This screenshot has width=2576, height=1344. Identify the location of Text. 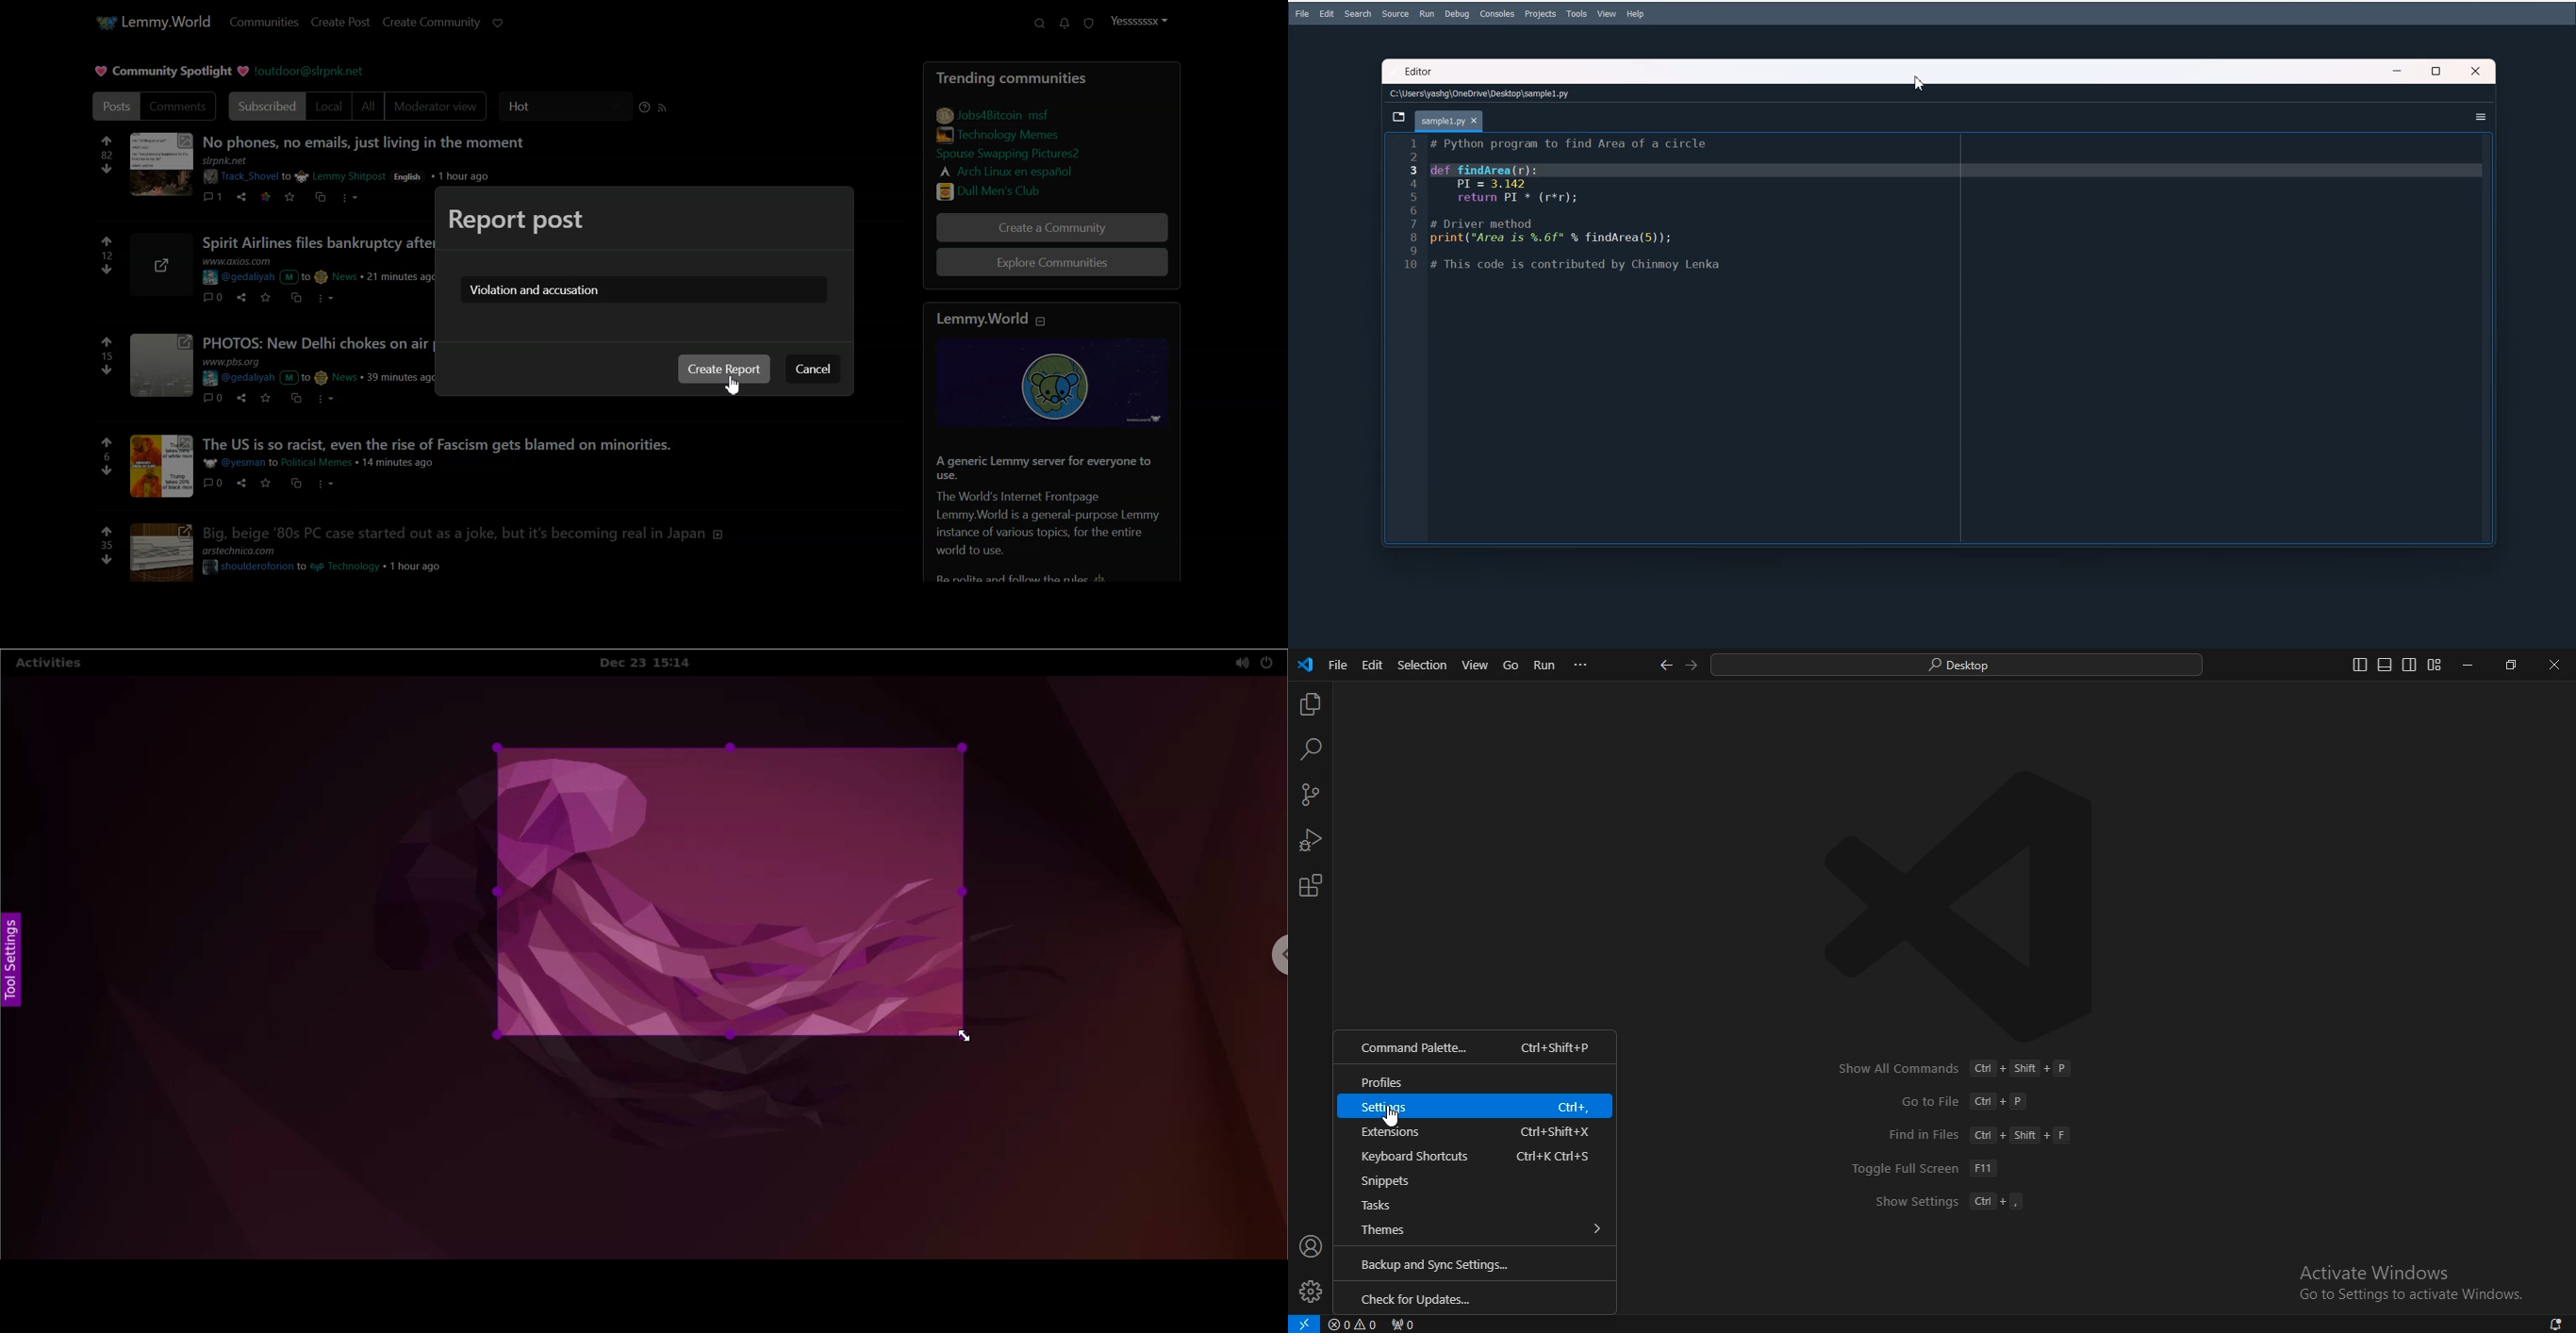
(1055, 511).